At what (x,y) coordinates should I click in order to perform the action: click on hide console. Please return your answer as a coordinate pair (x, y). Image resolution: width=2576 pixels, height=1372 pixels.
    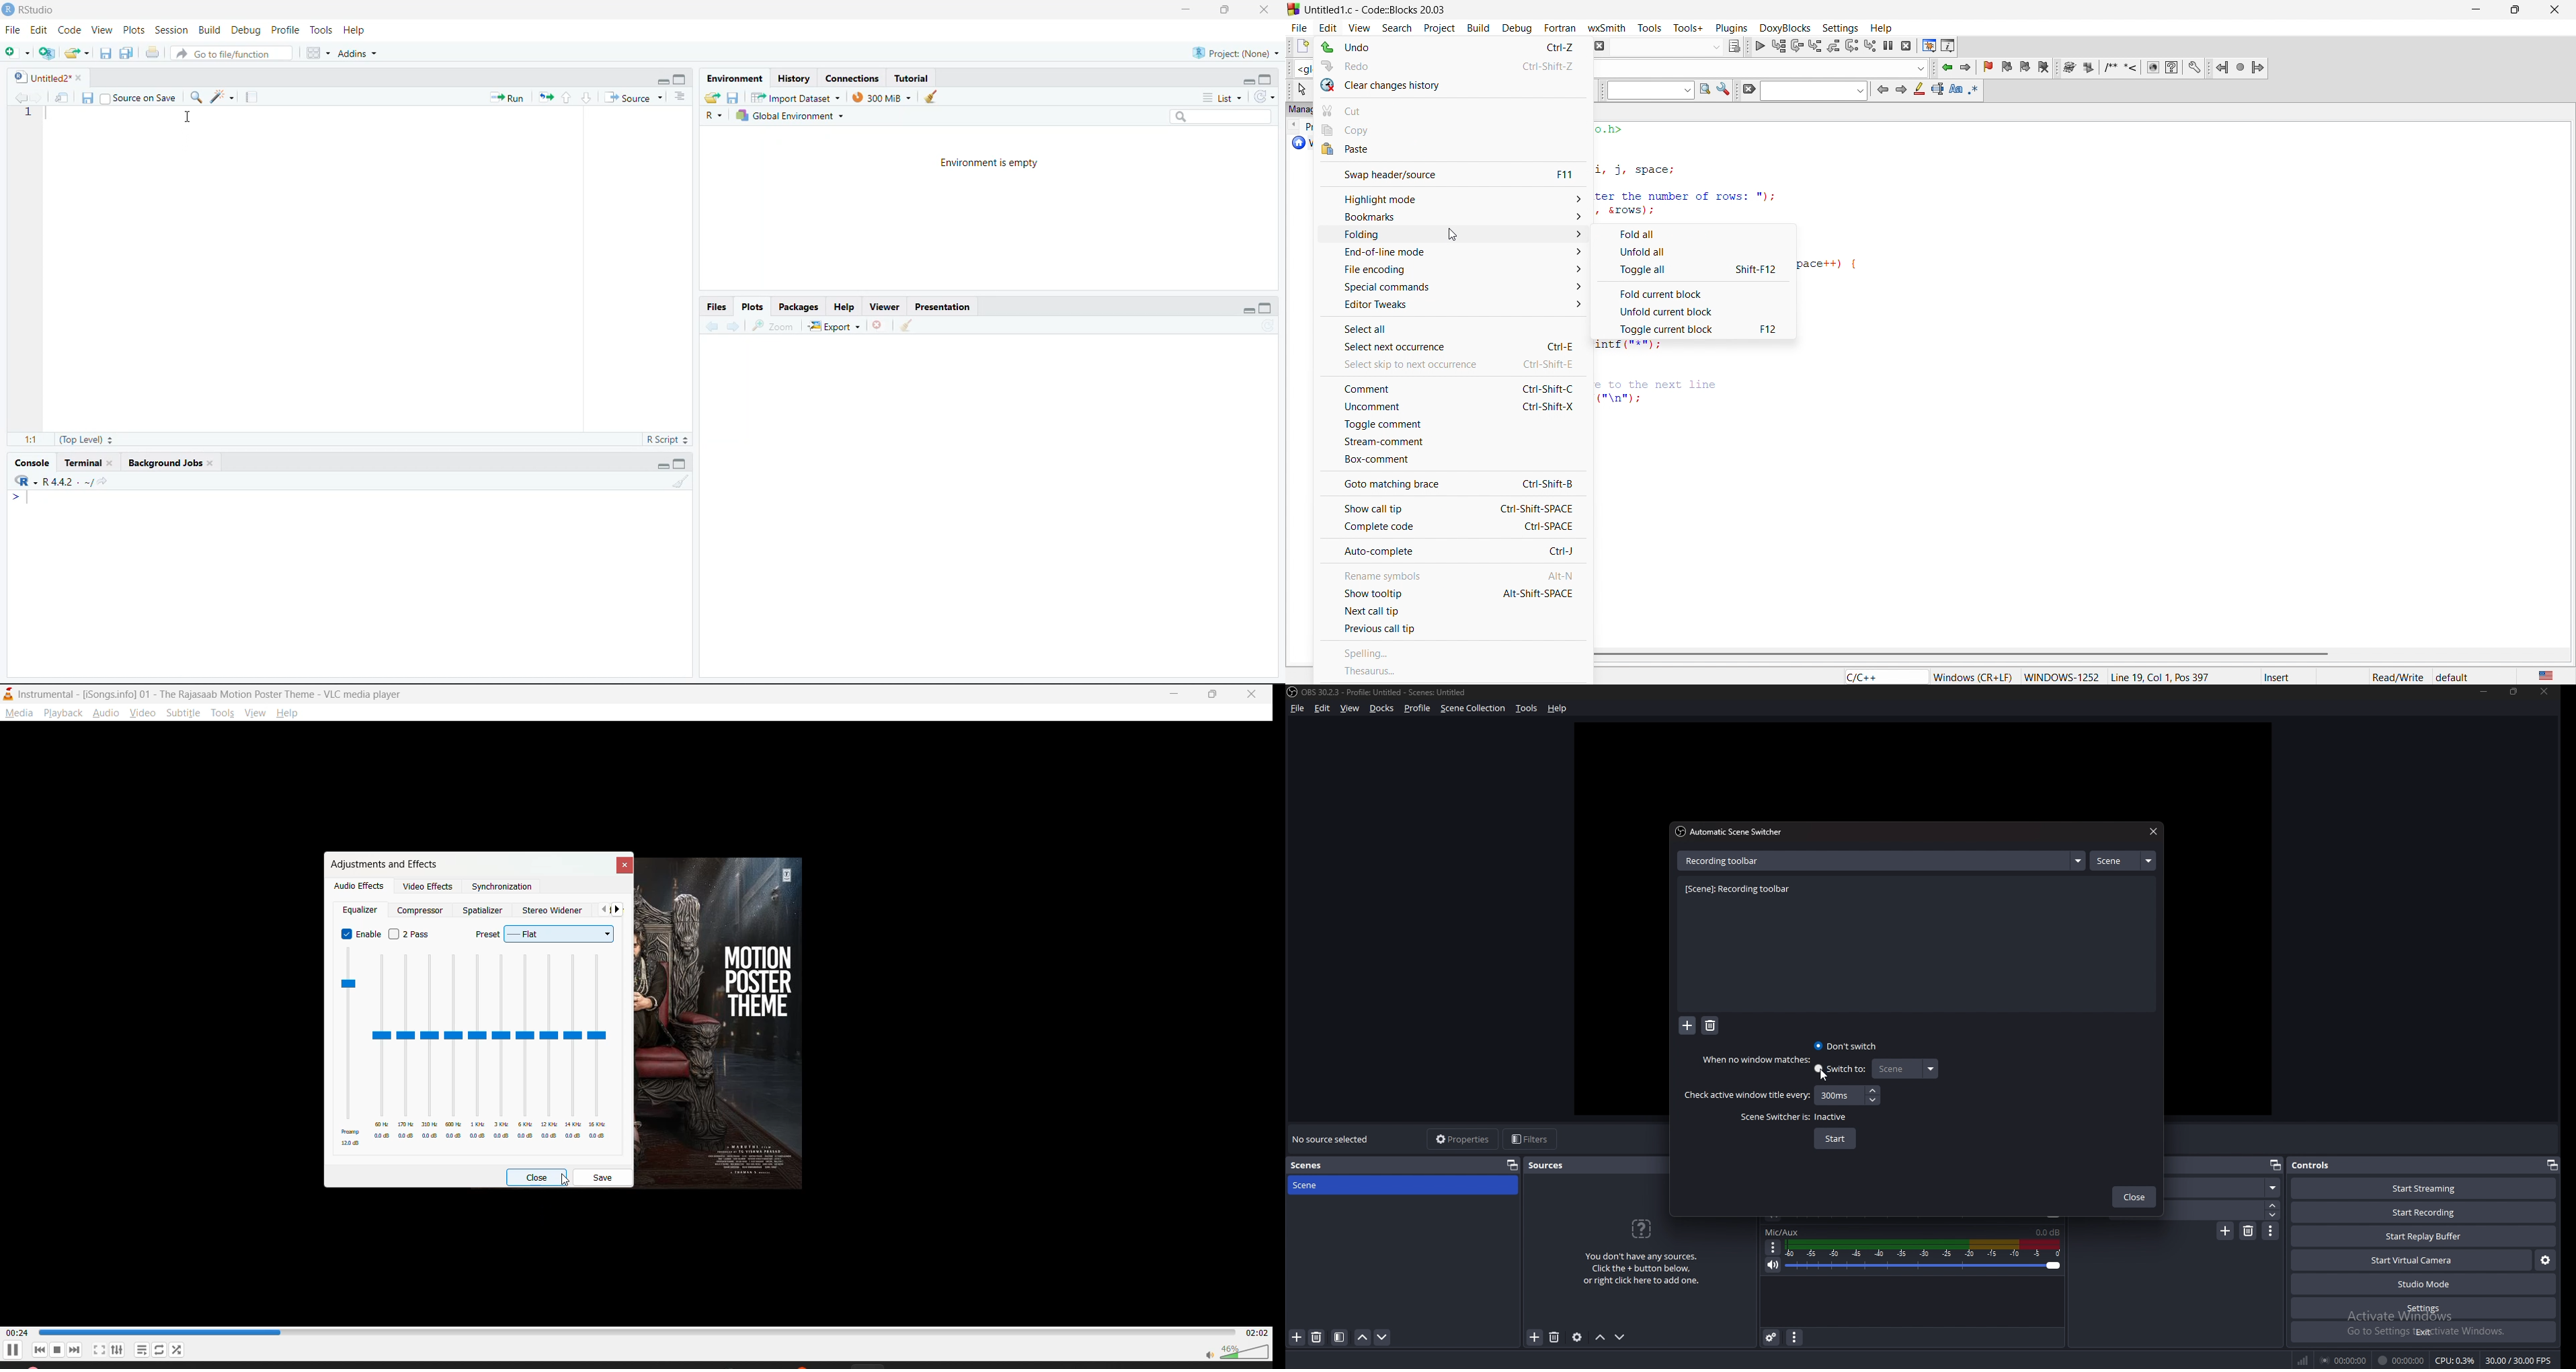
    Looking at the image, I should click on (1268, 80).